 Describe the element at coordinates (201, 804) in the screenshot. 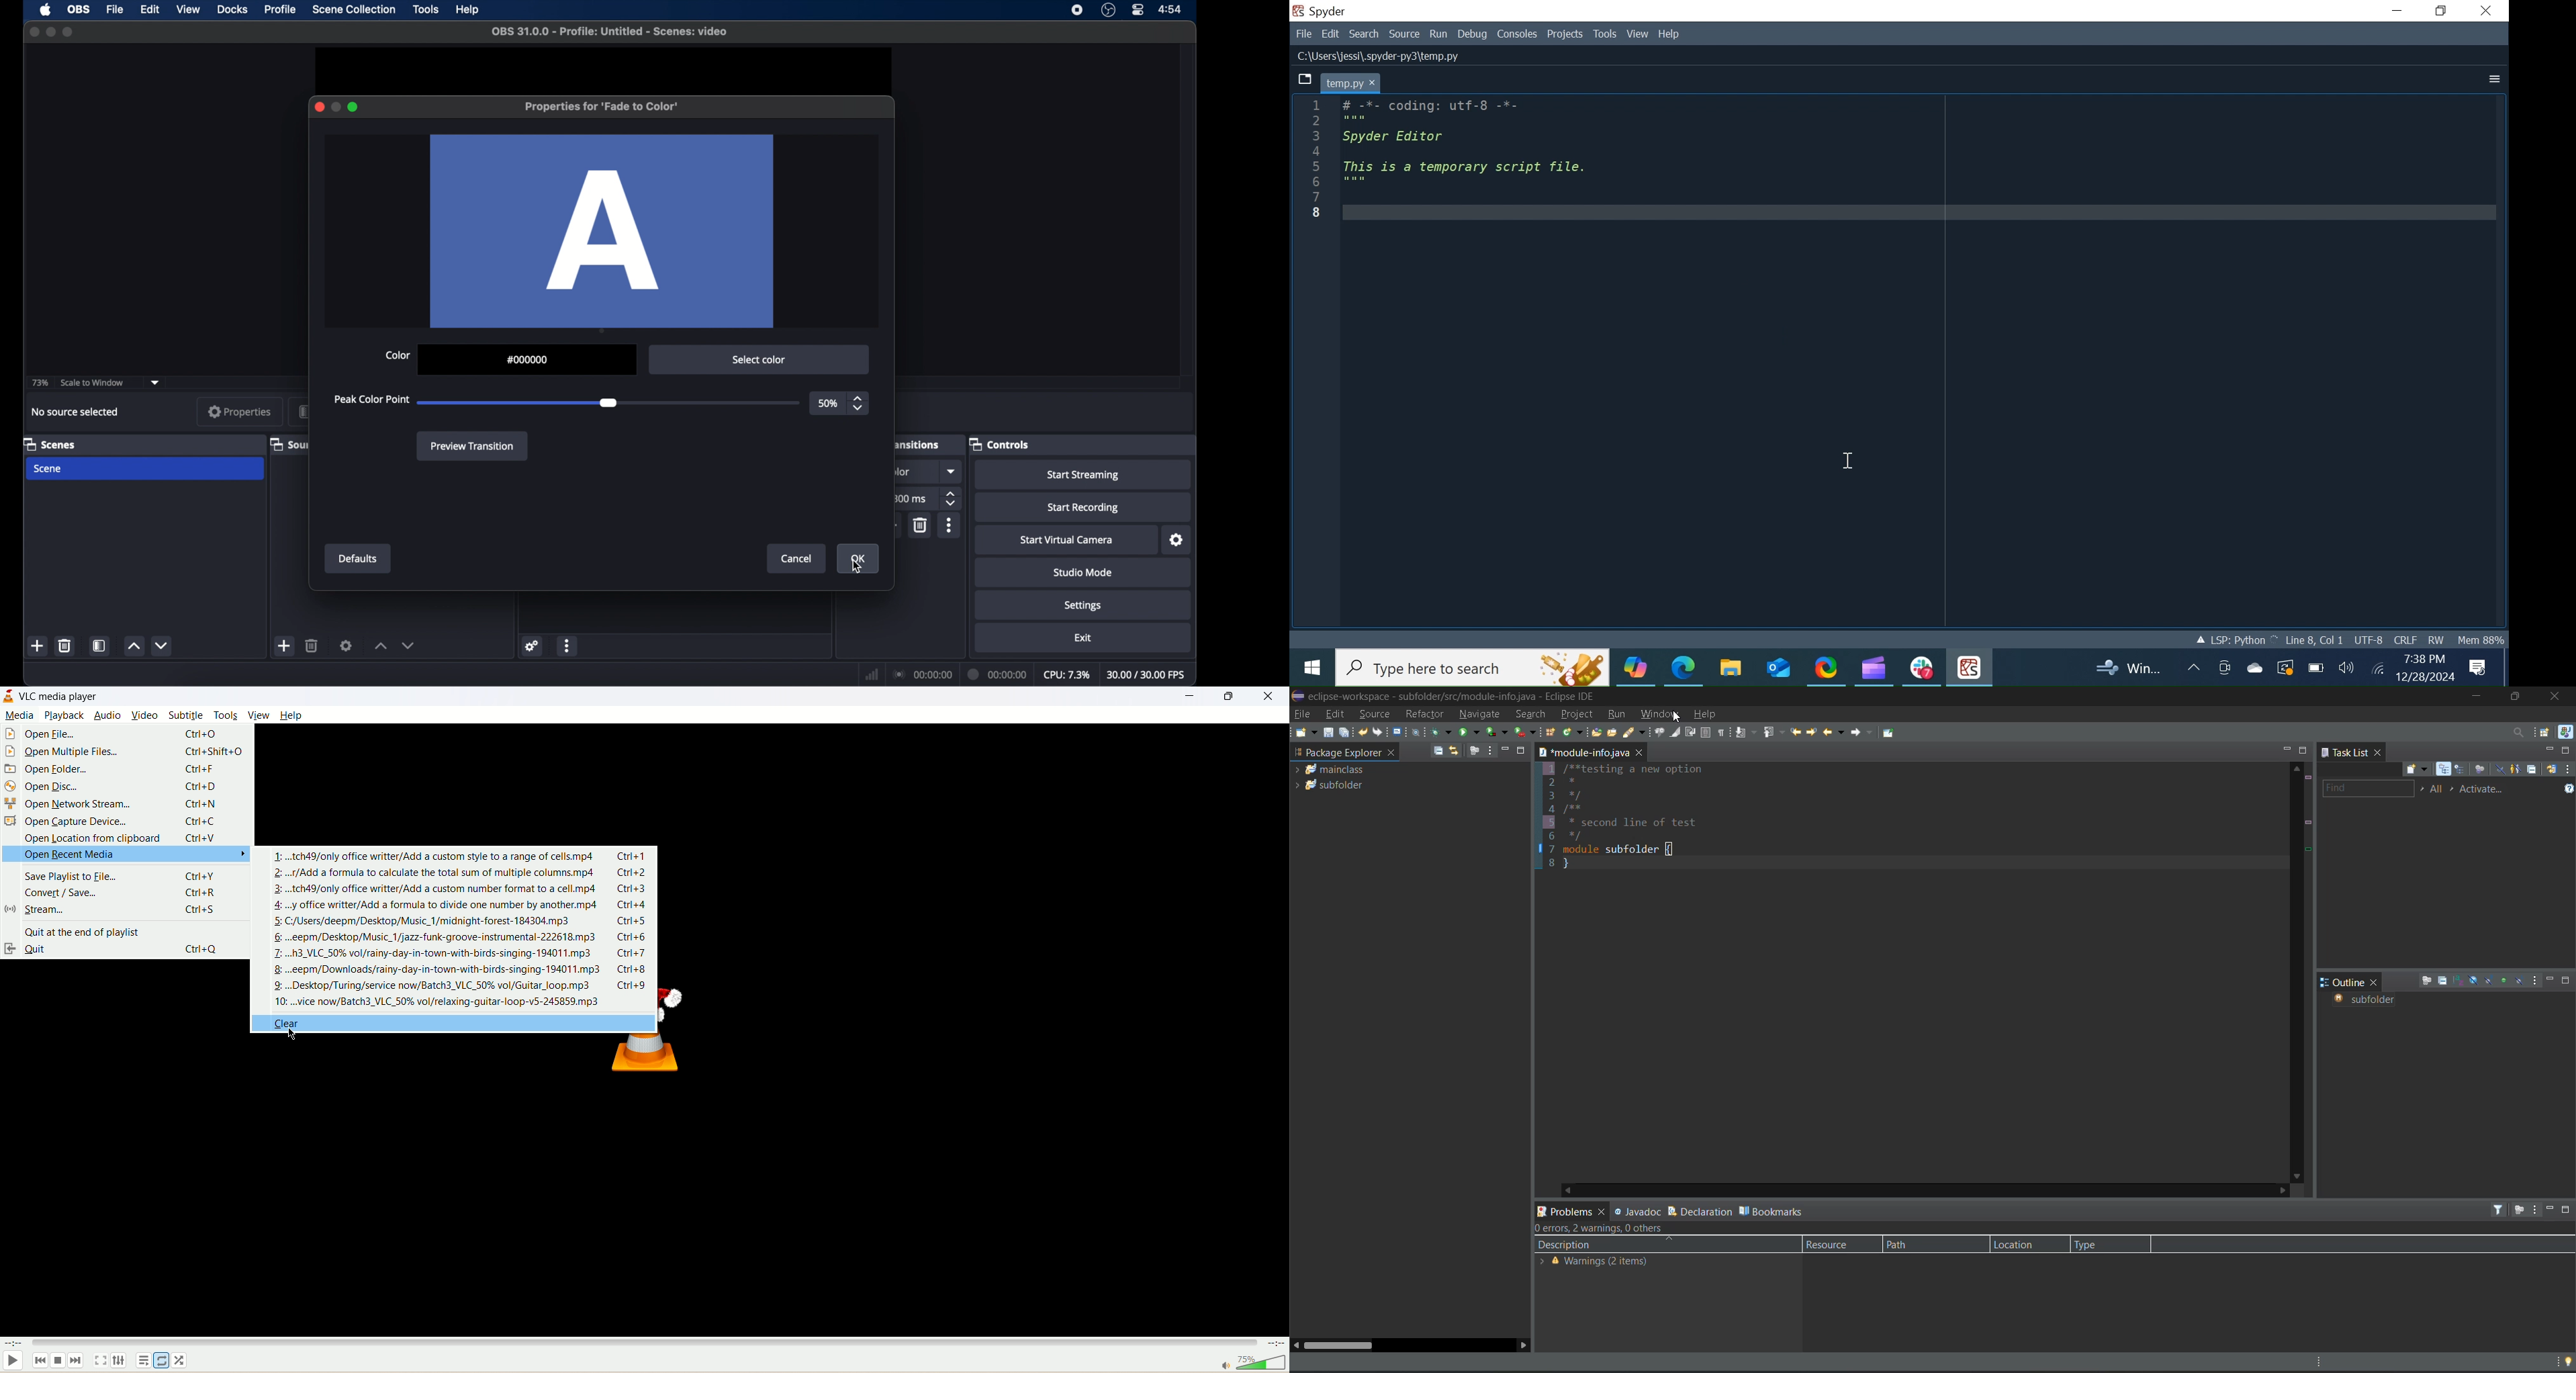

I see `ctrl+N` at that location.